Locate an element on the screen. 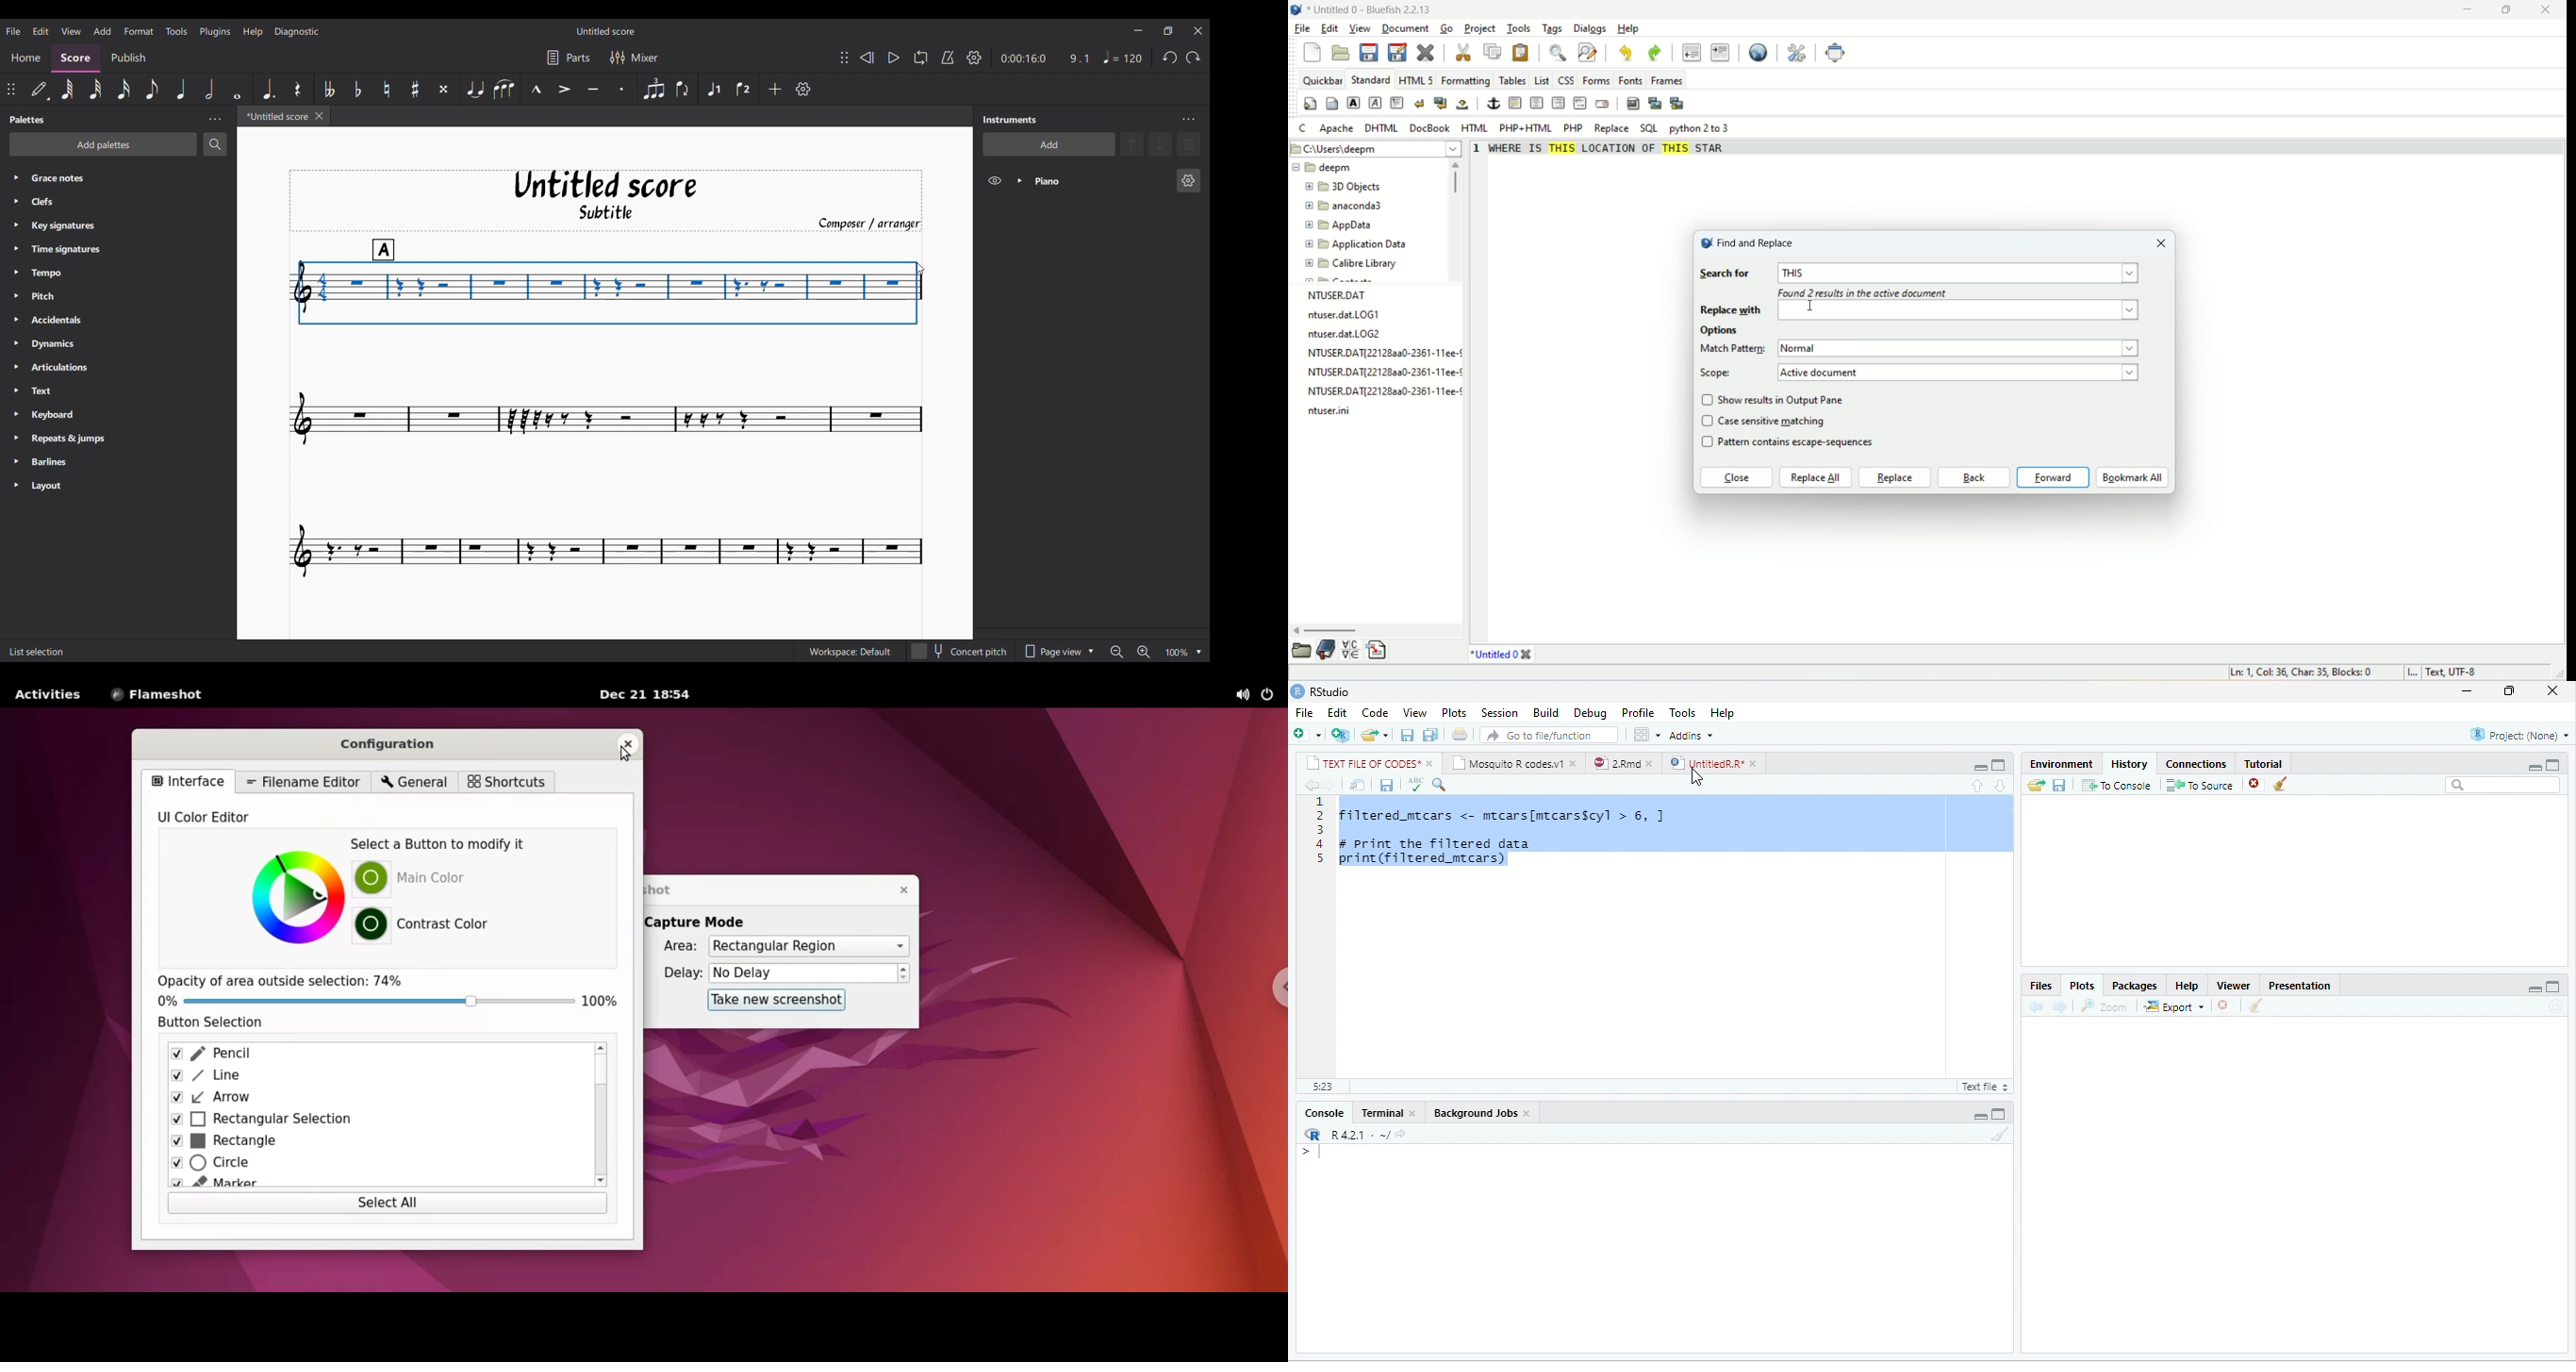 Image resolution: width=2576 pixels, height=1372 pixels. 5:23 is located at coordinates (1323, 1087).